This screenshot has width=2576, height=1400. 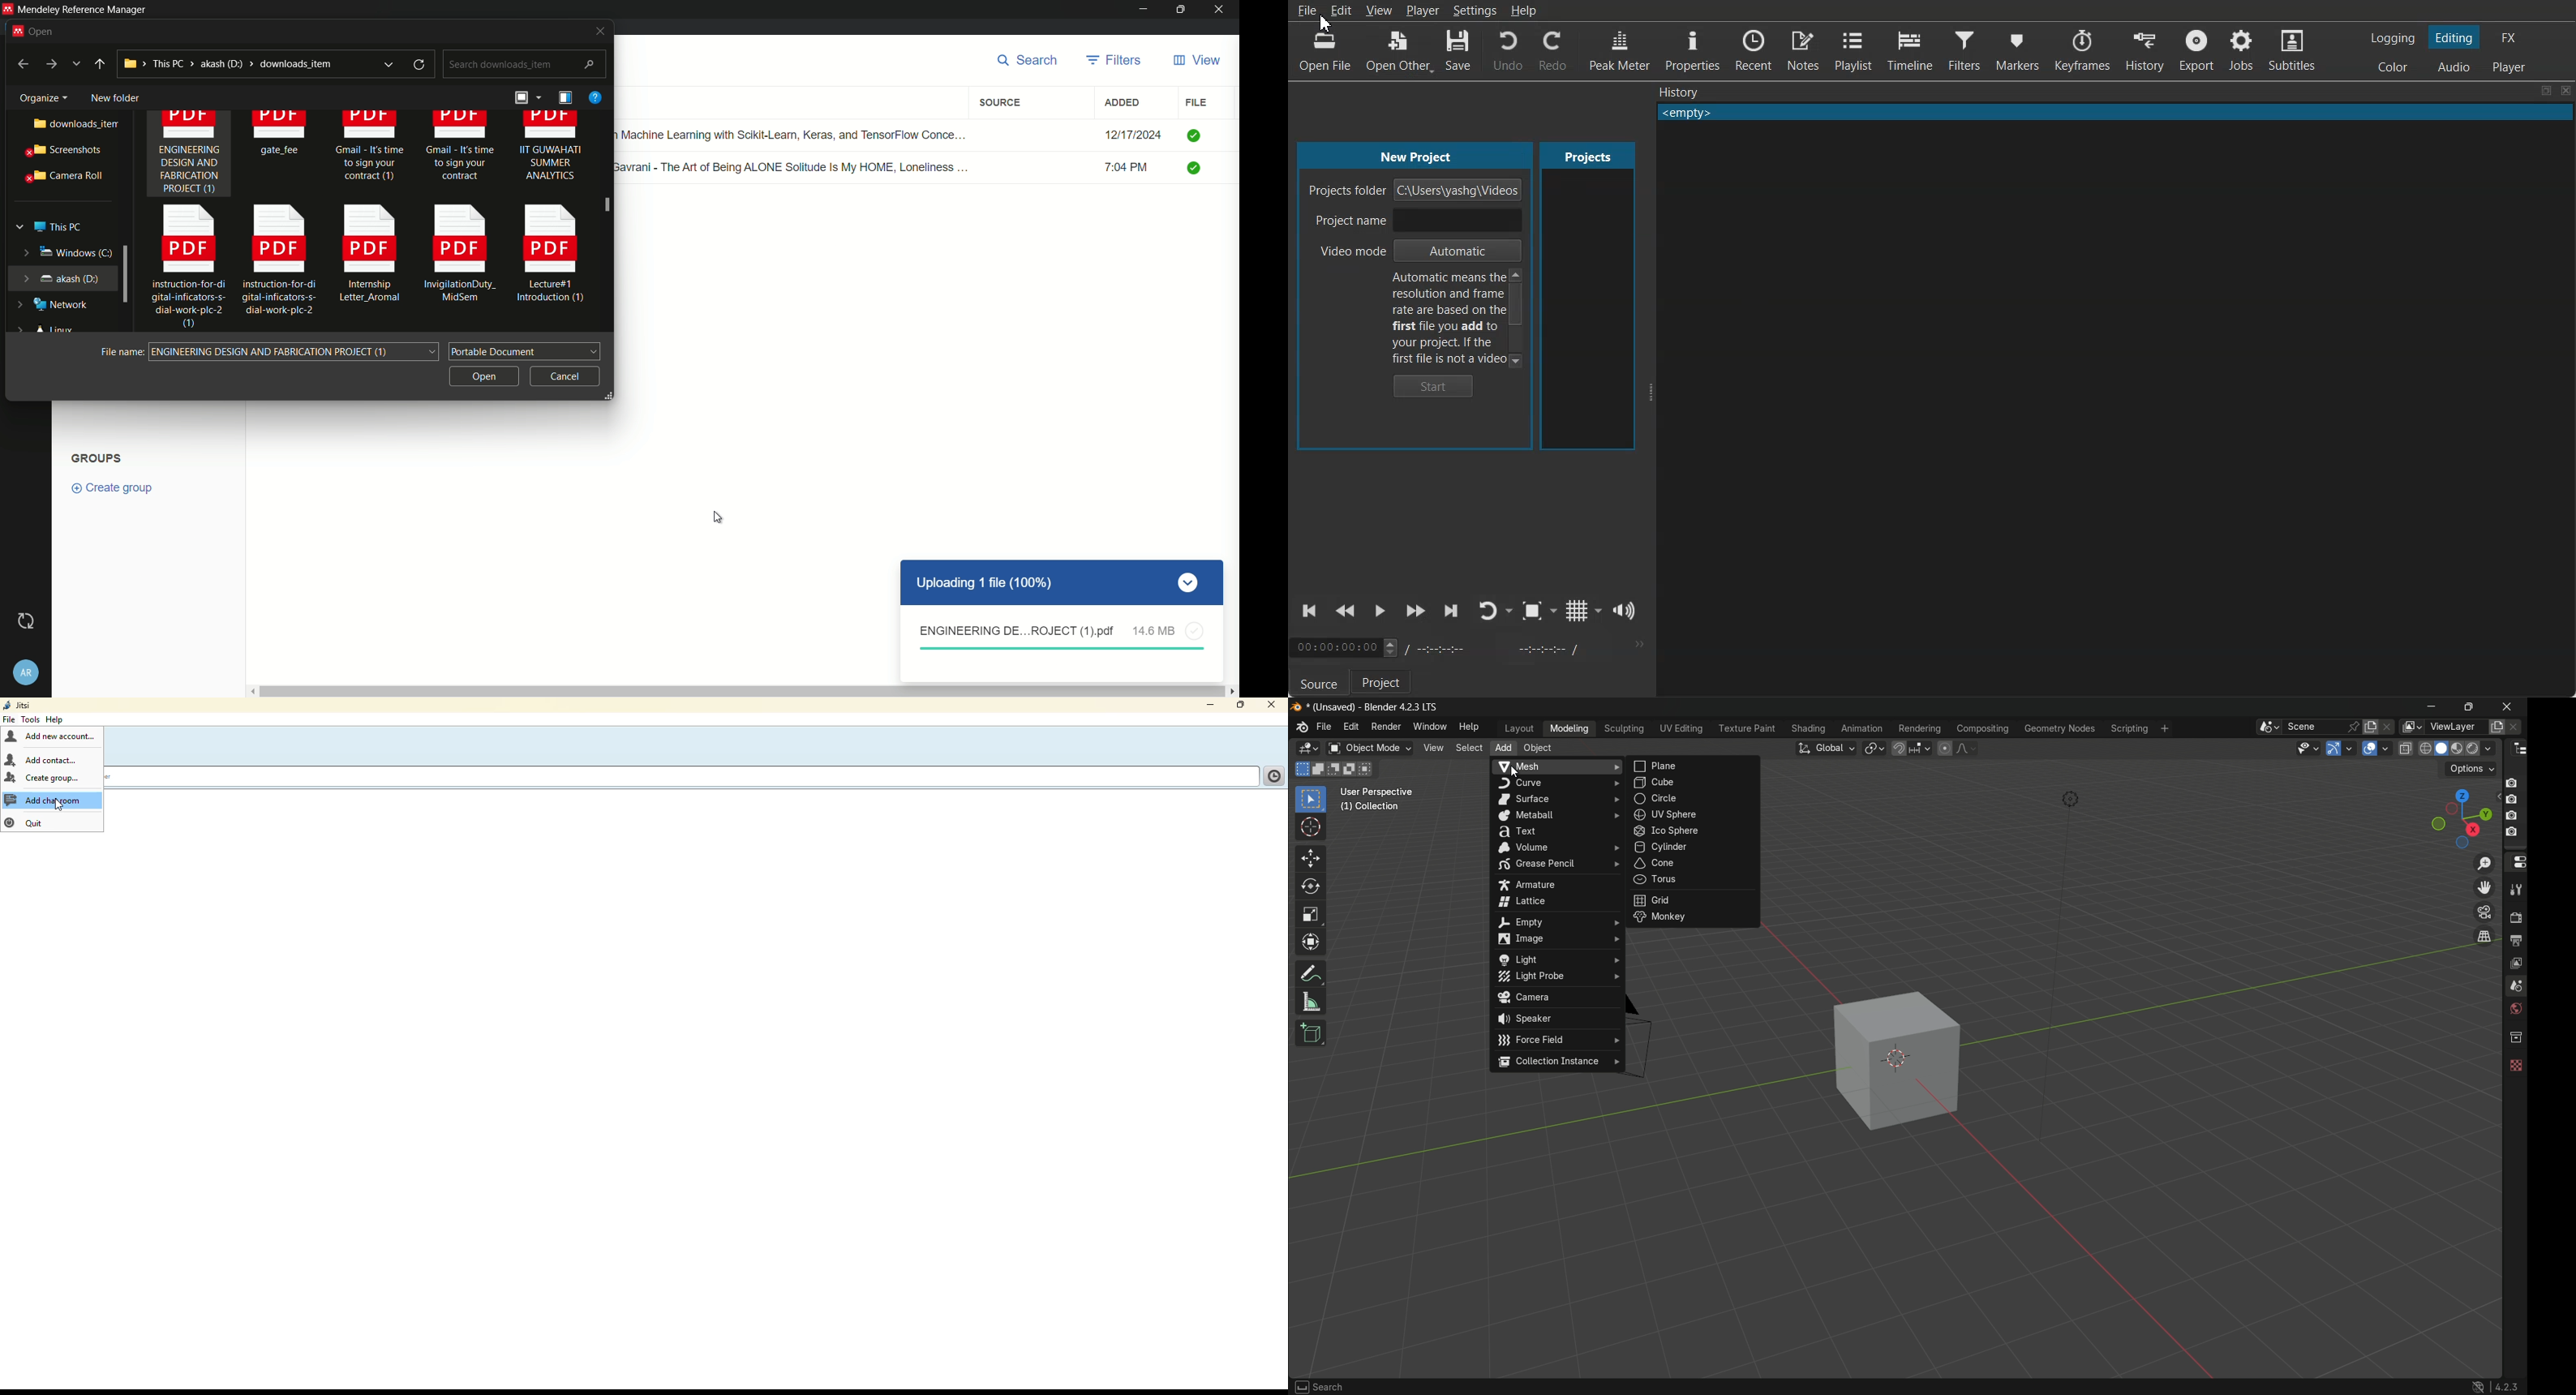 I want to click on text, so click(x=1557, y=832).